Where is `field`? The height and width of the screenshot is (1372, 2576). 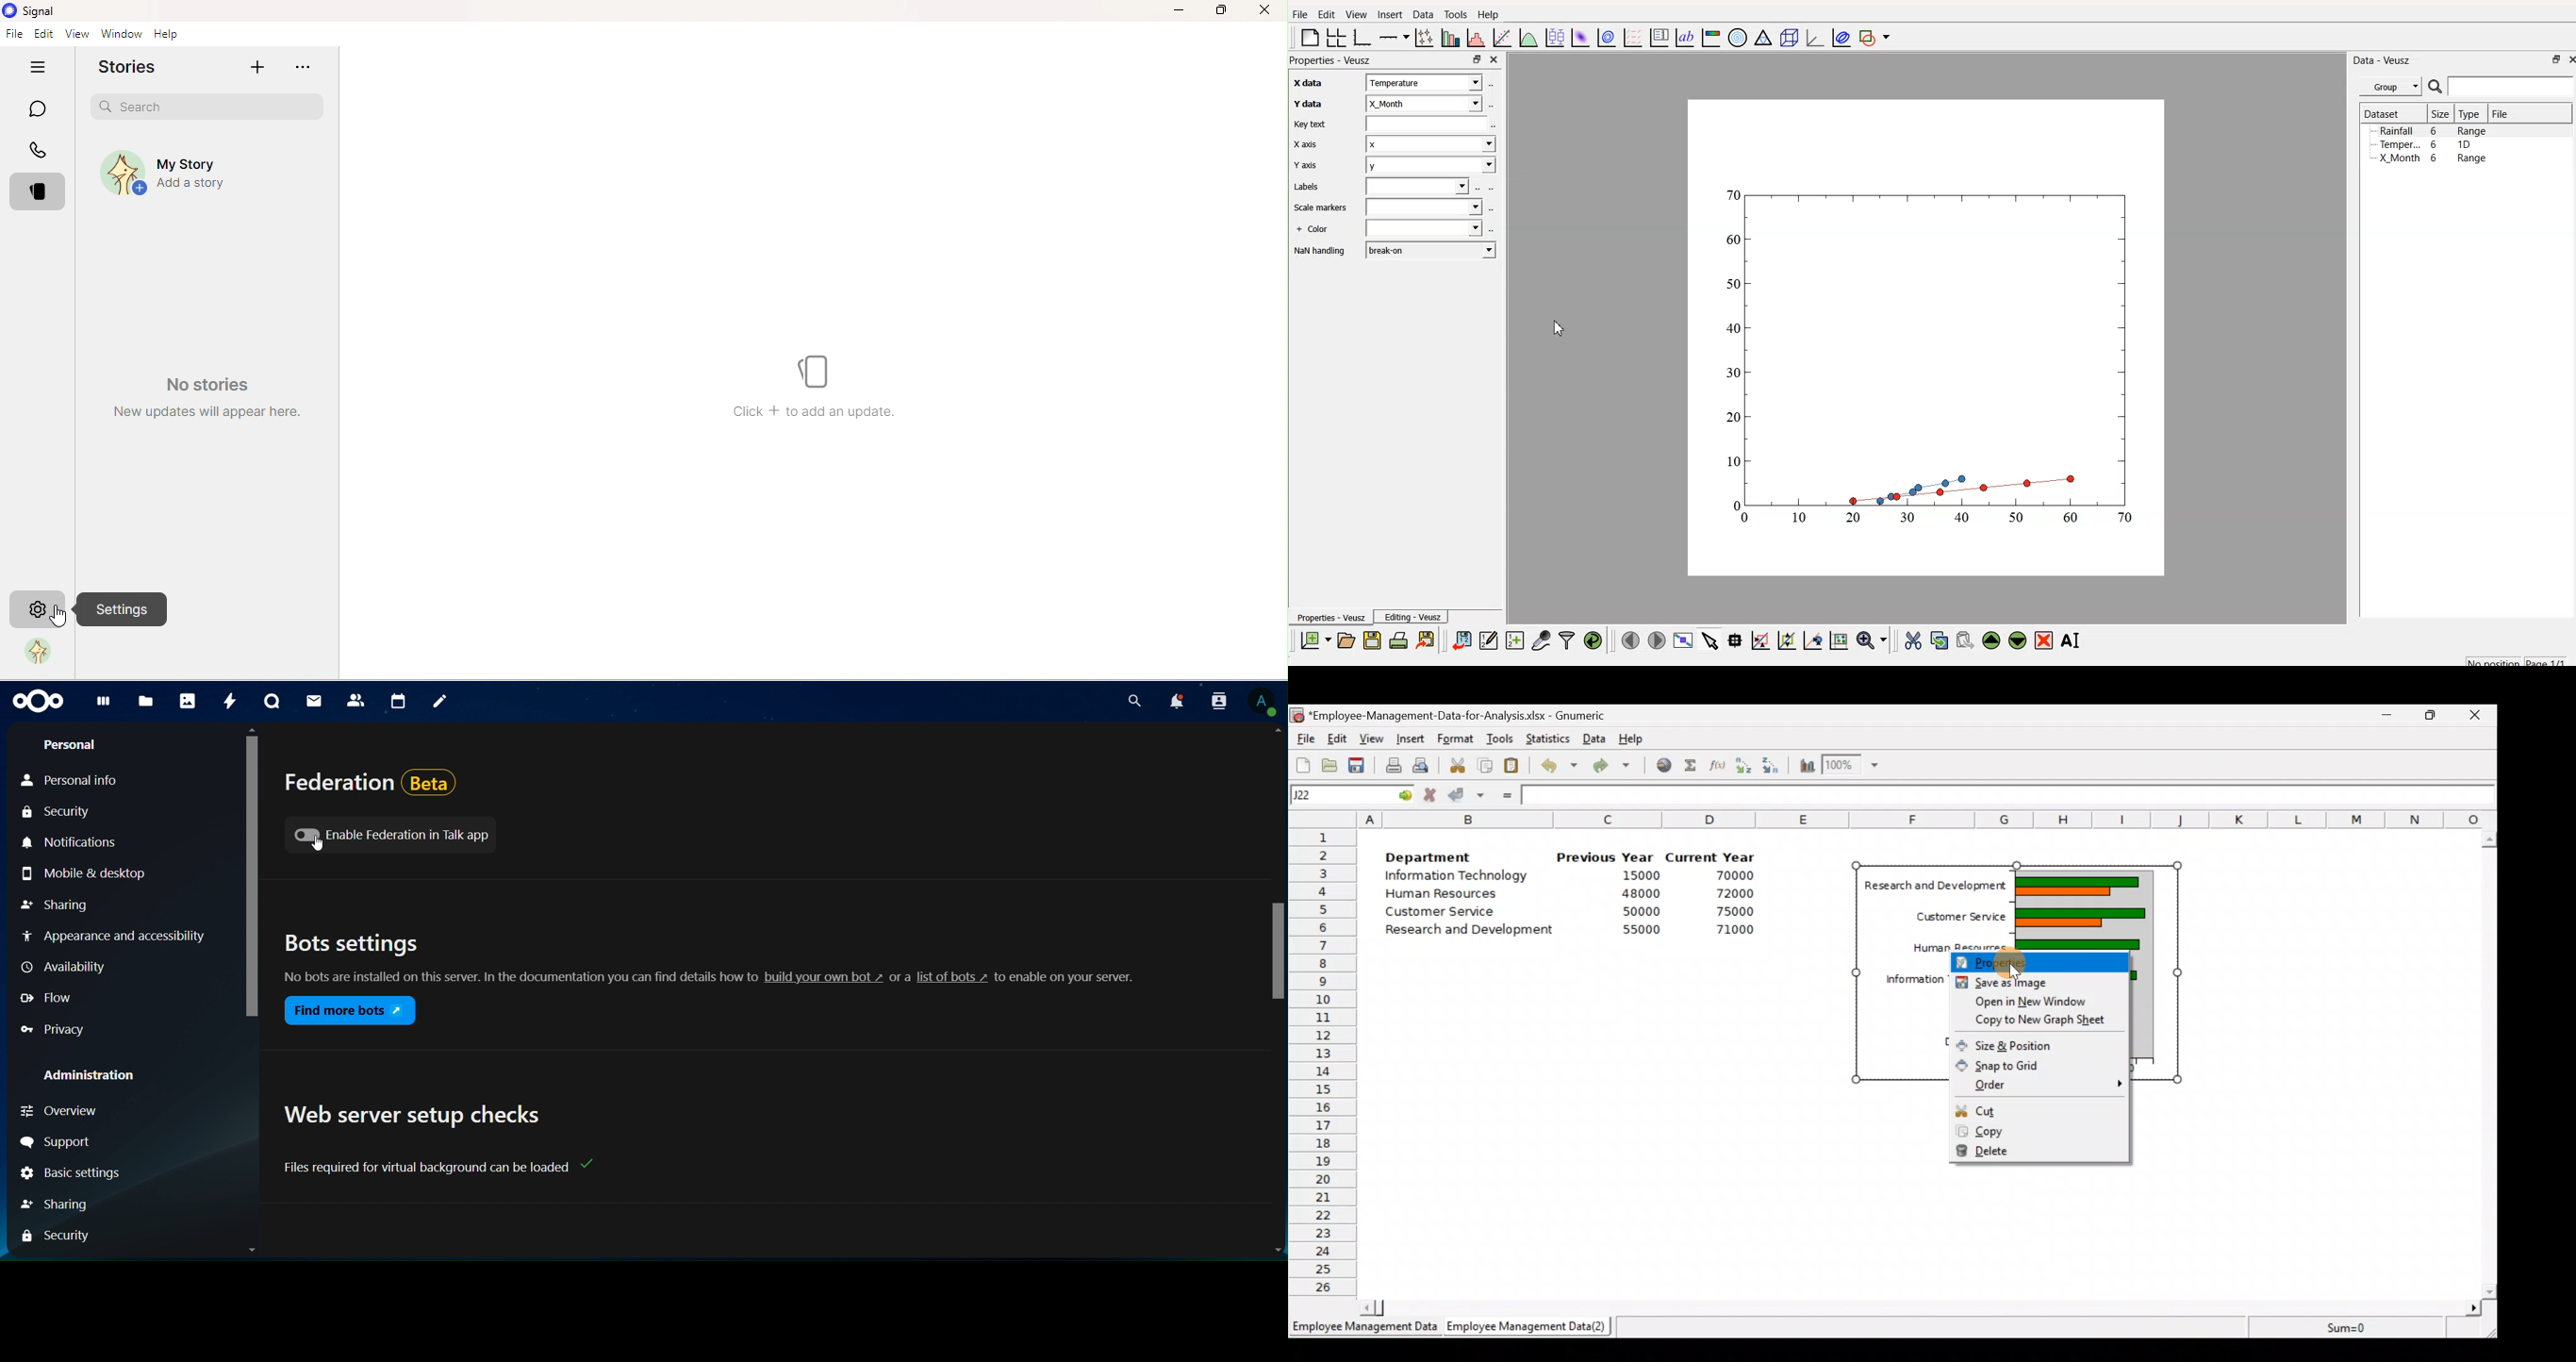 field is located at coordinates (1427, 126).